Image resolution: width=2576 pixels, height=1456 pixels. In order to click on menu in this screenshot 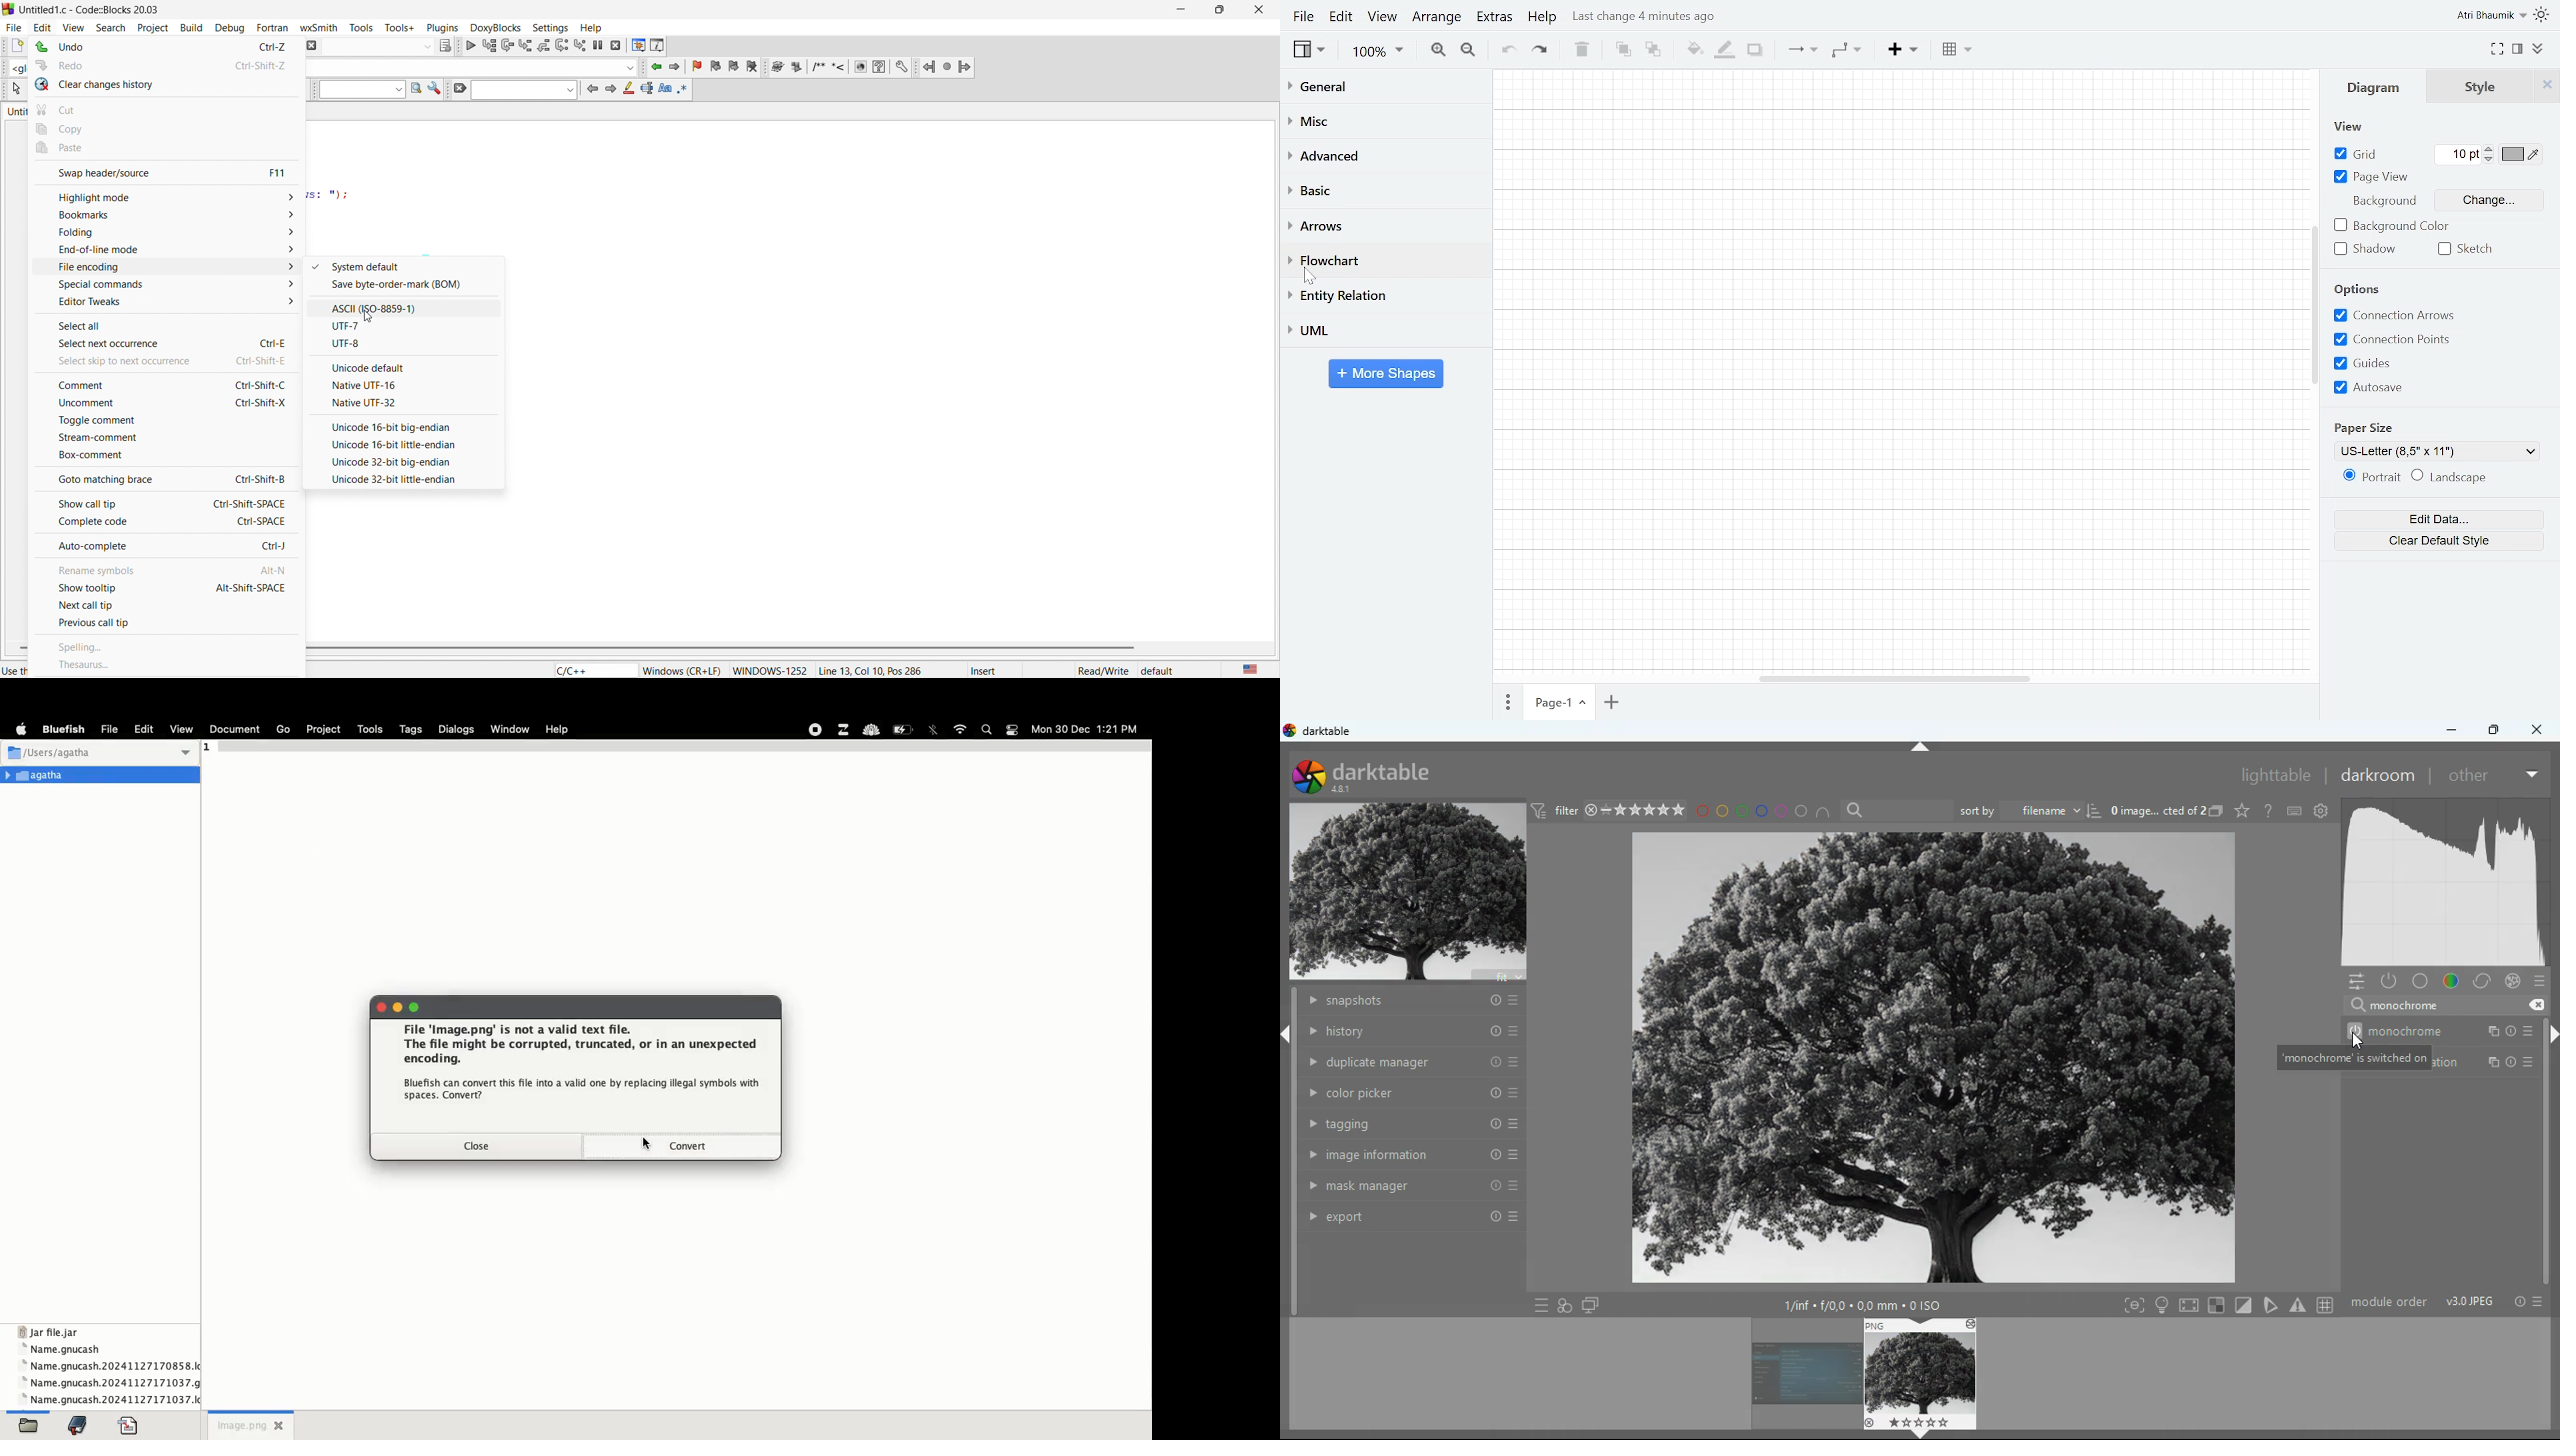, I will do `click(2352, 982)`.